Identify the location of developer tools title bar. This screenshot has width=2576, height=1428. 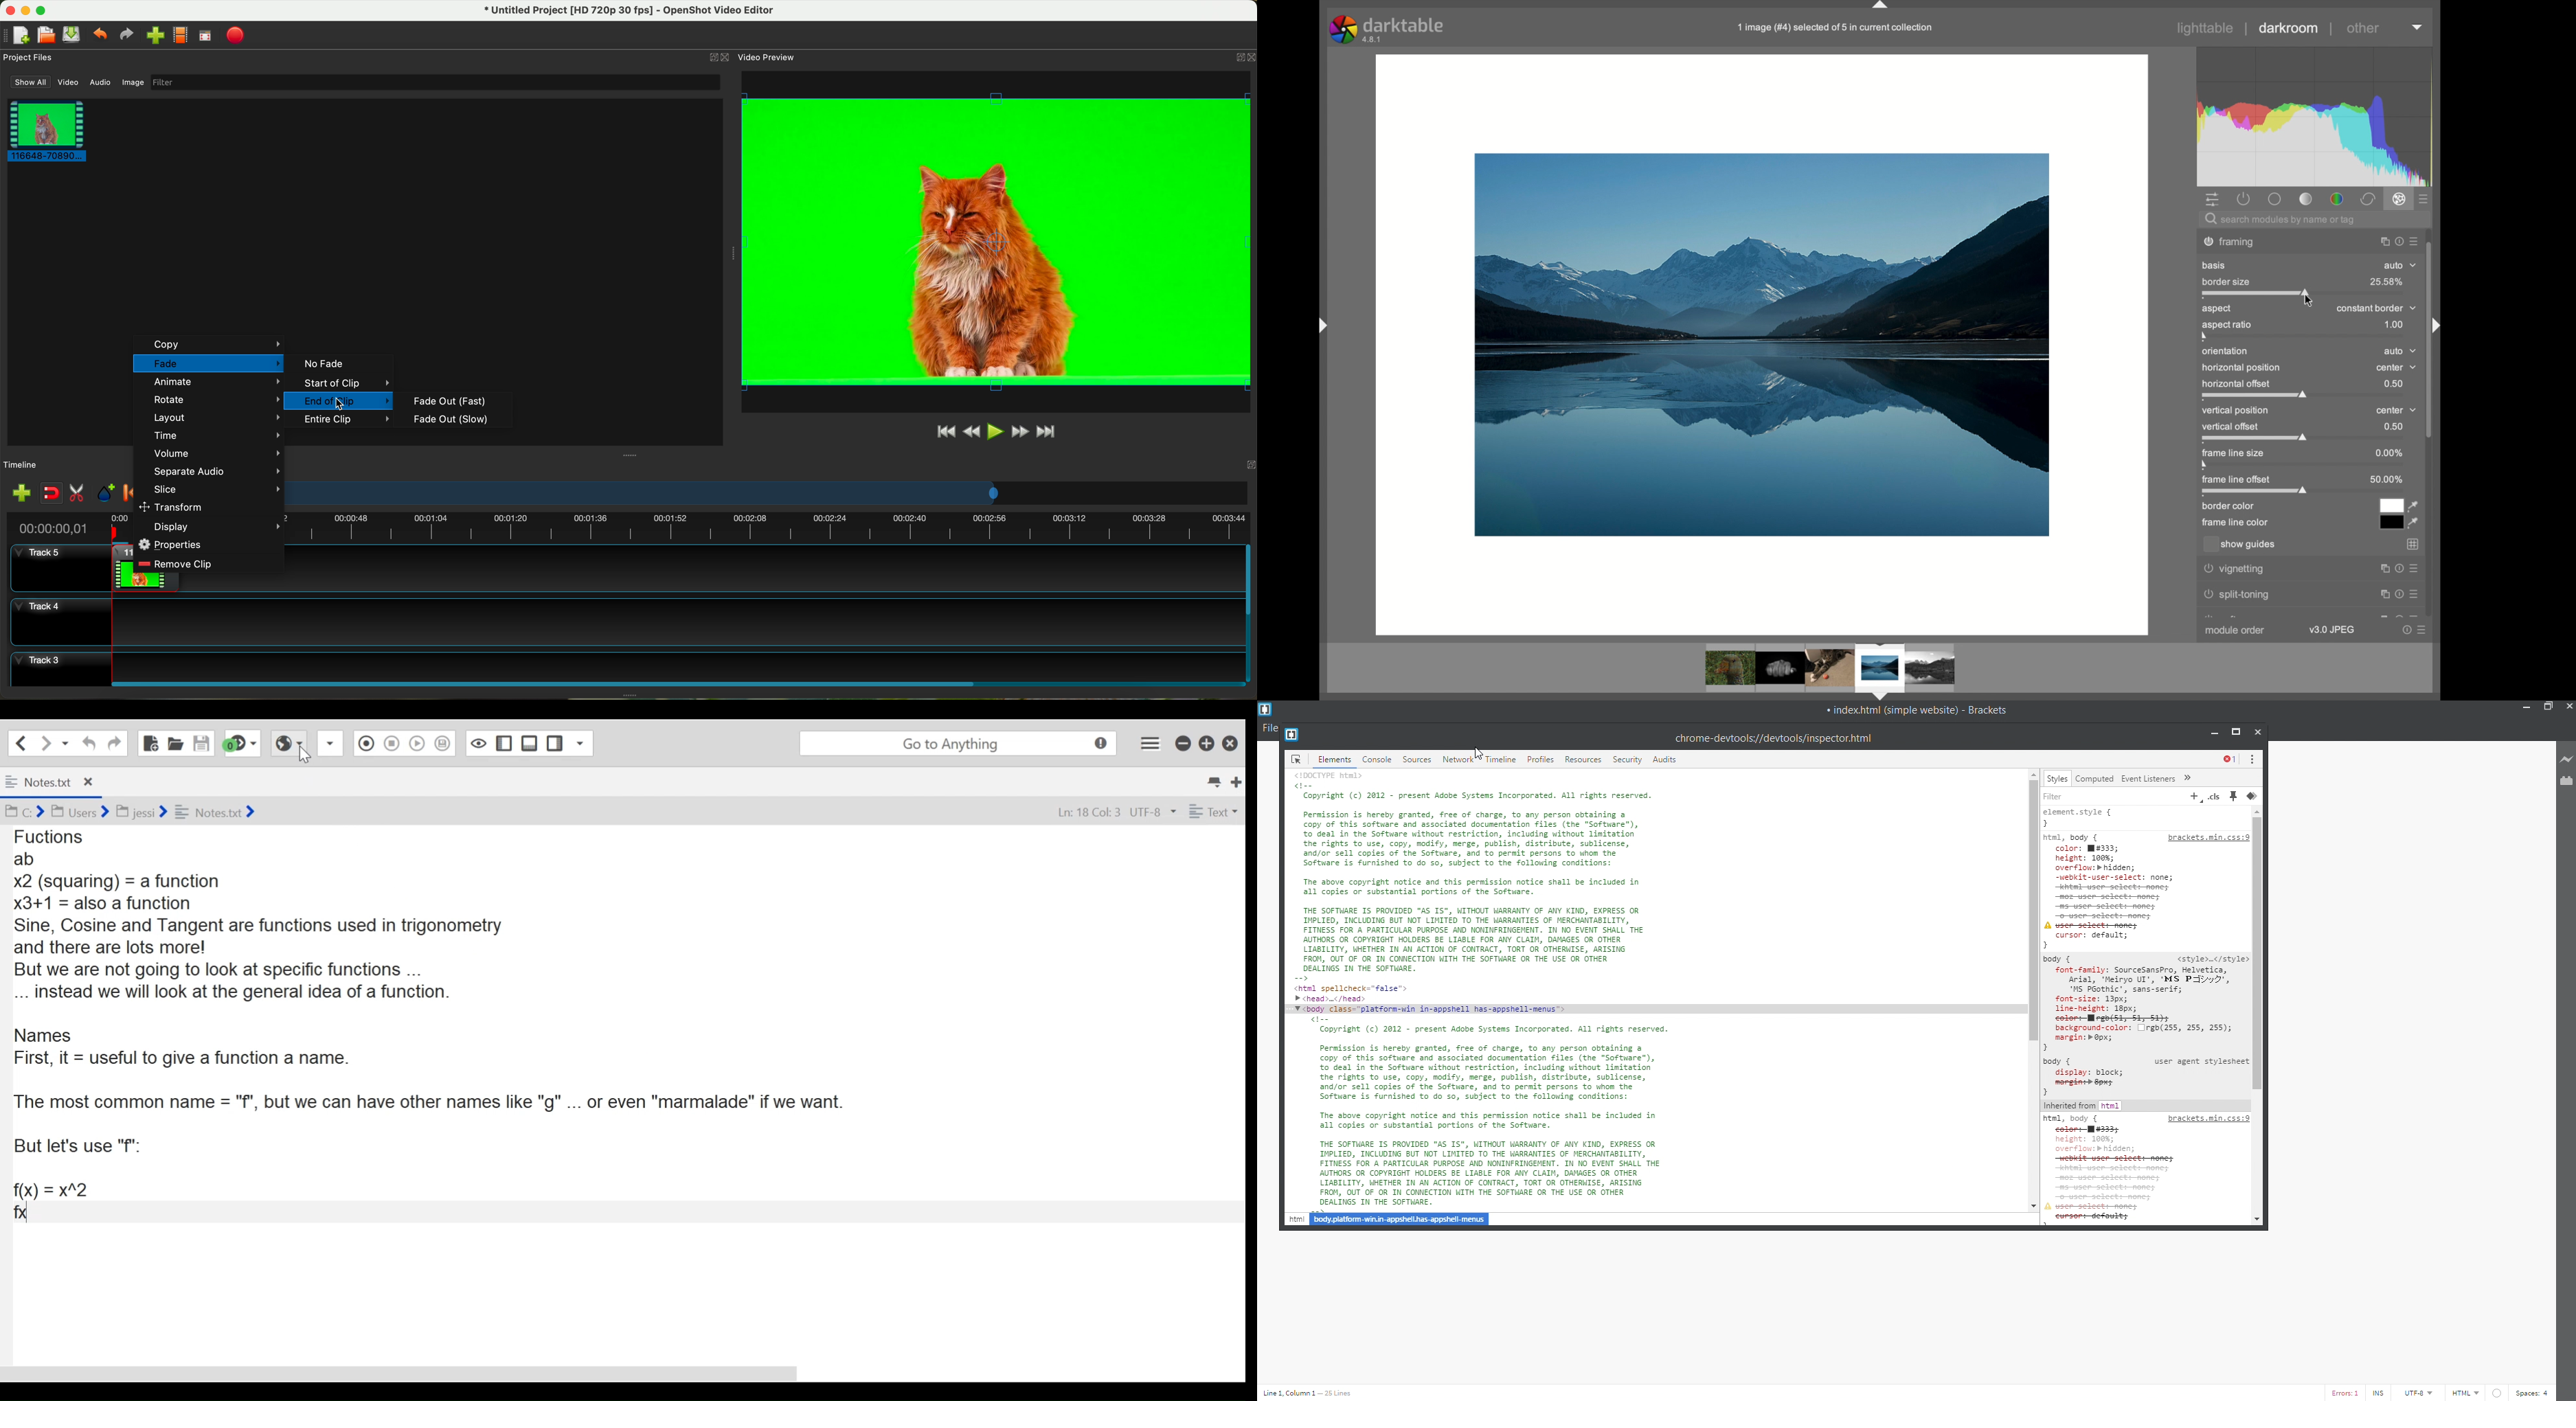
(1739, 733).